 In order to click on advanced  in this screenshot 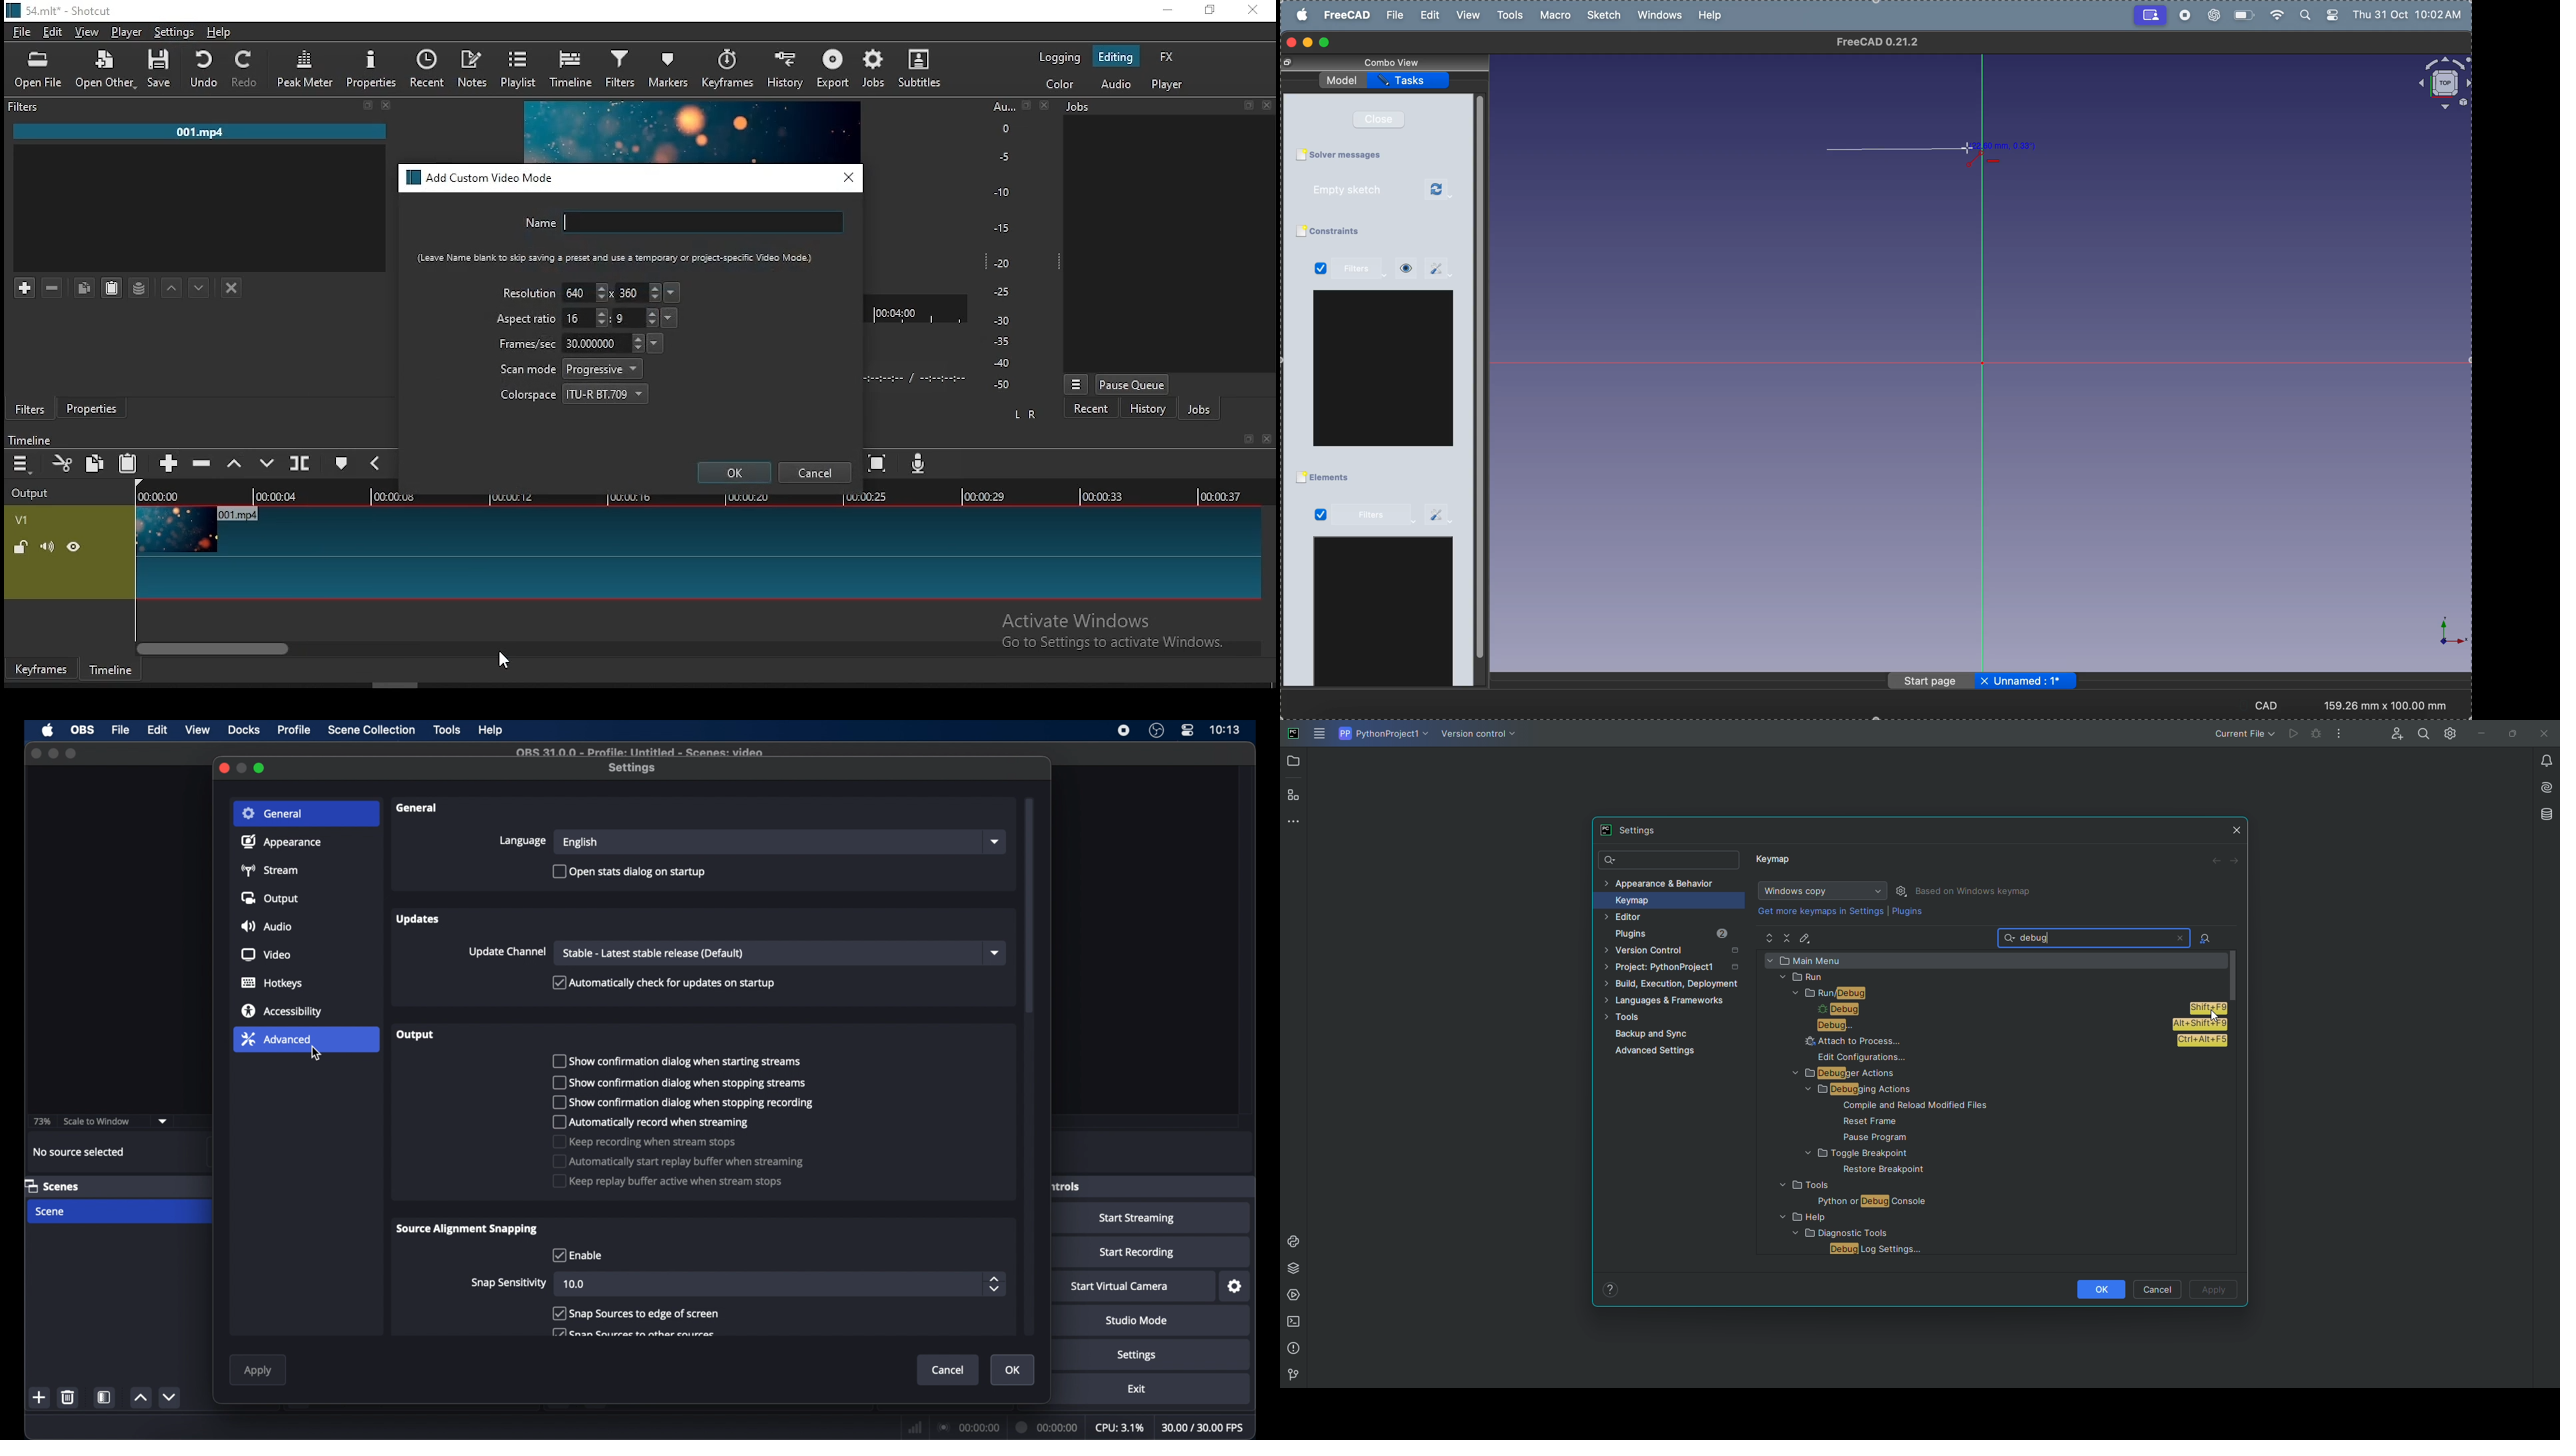, I will do `click(276, 1039)`.